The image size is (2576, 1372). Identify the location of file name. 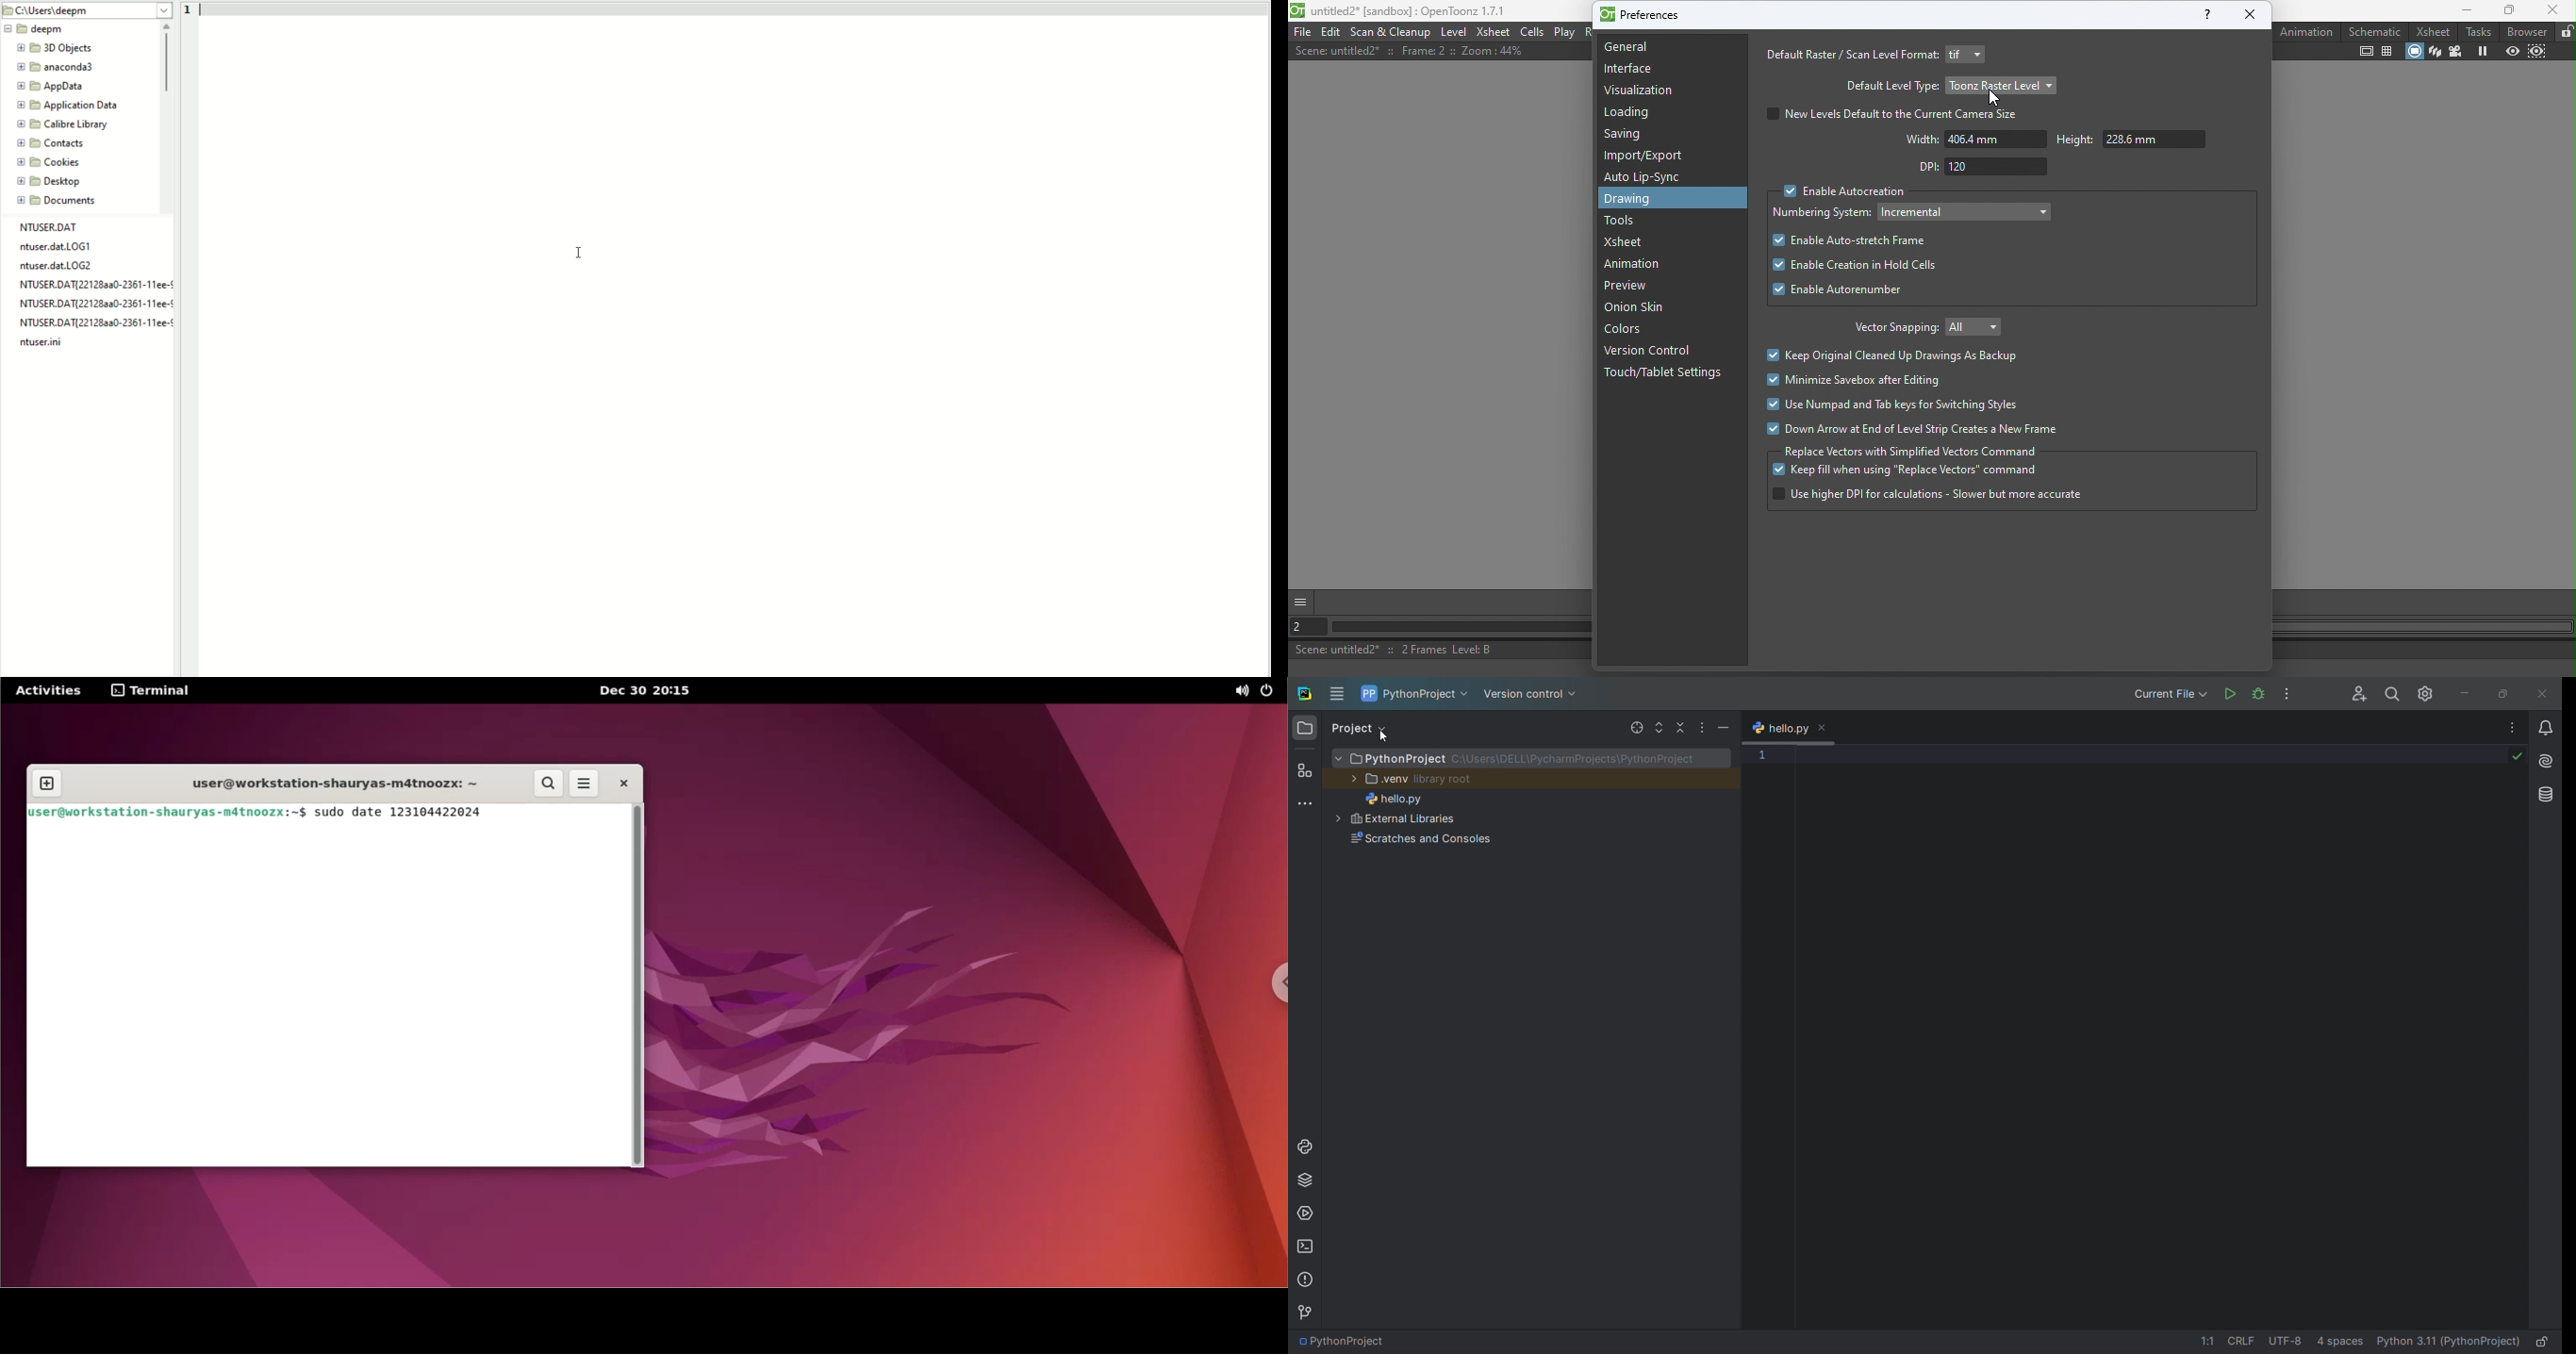
(93, 303).